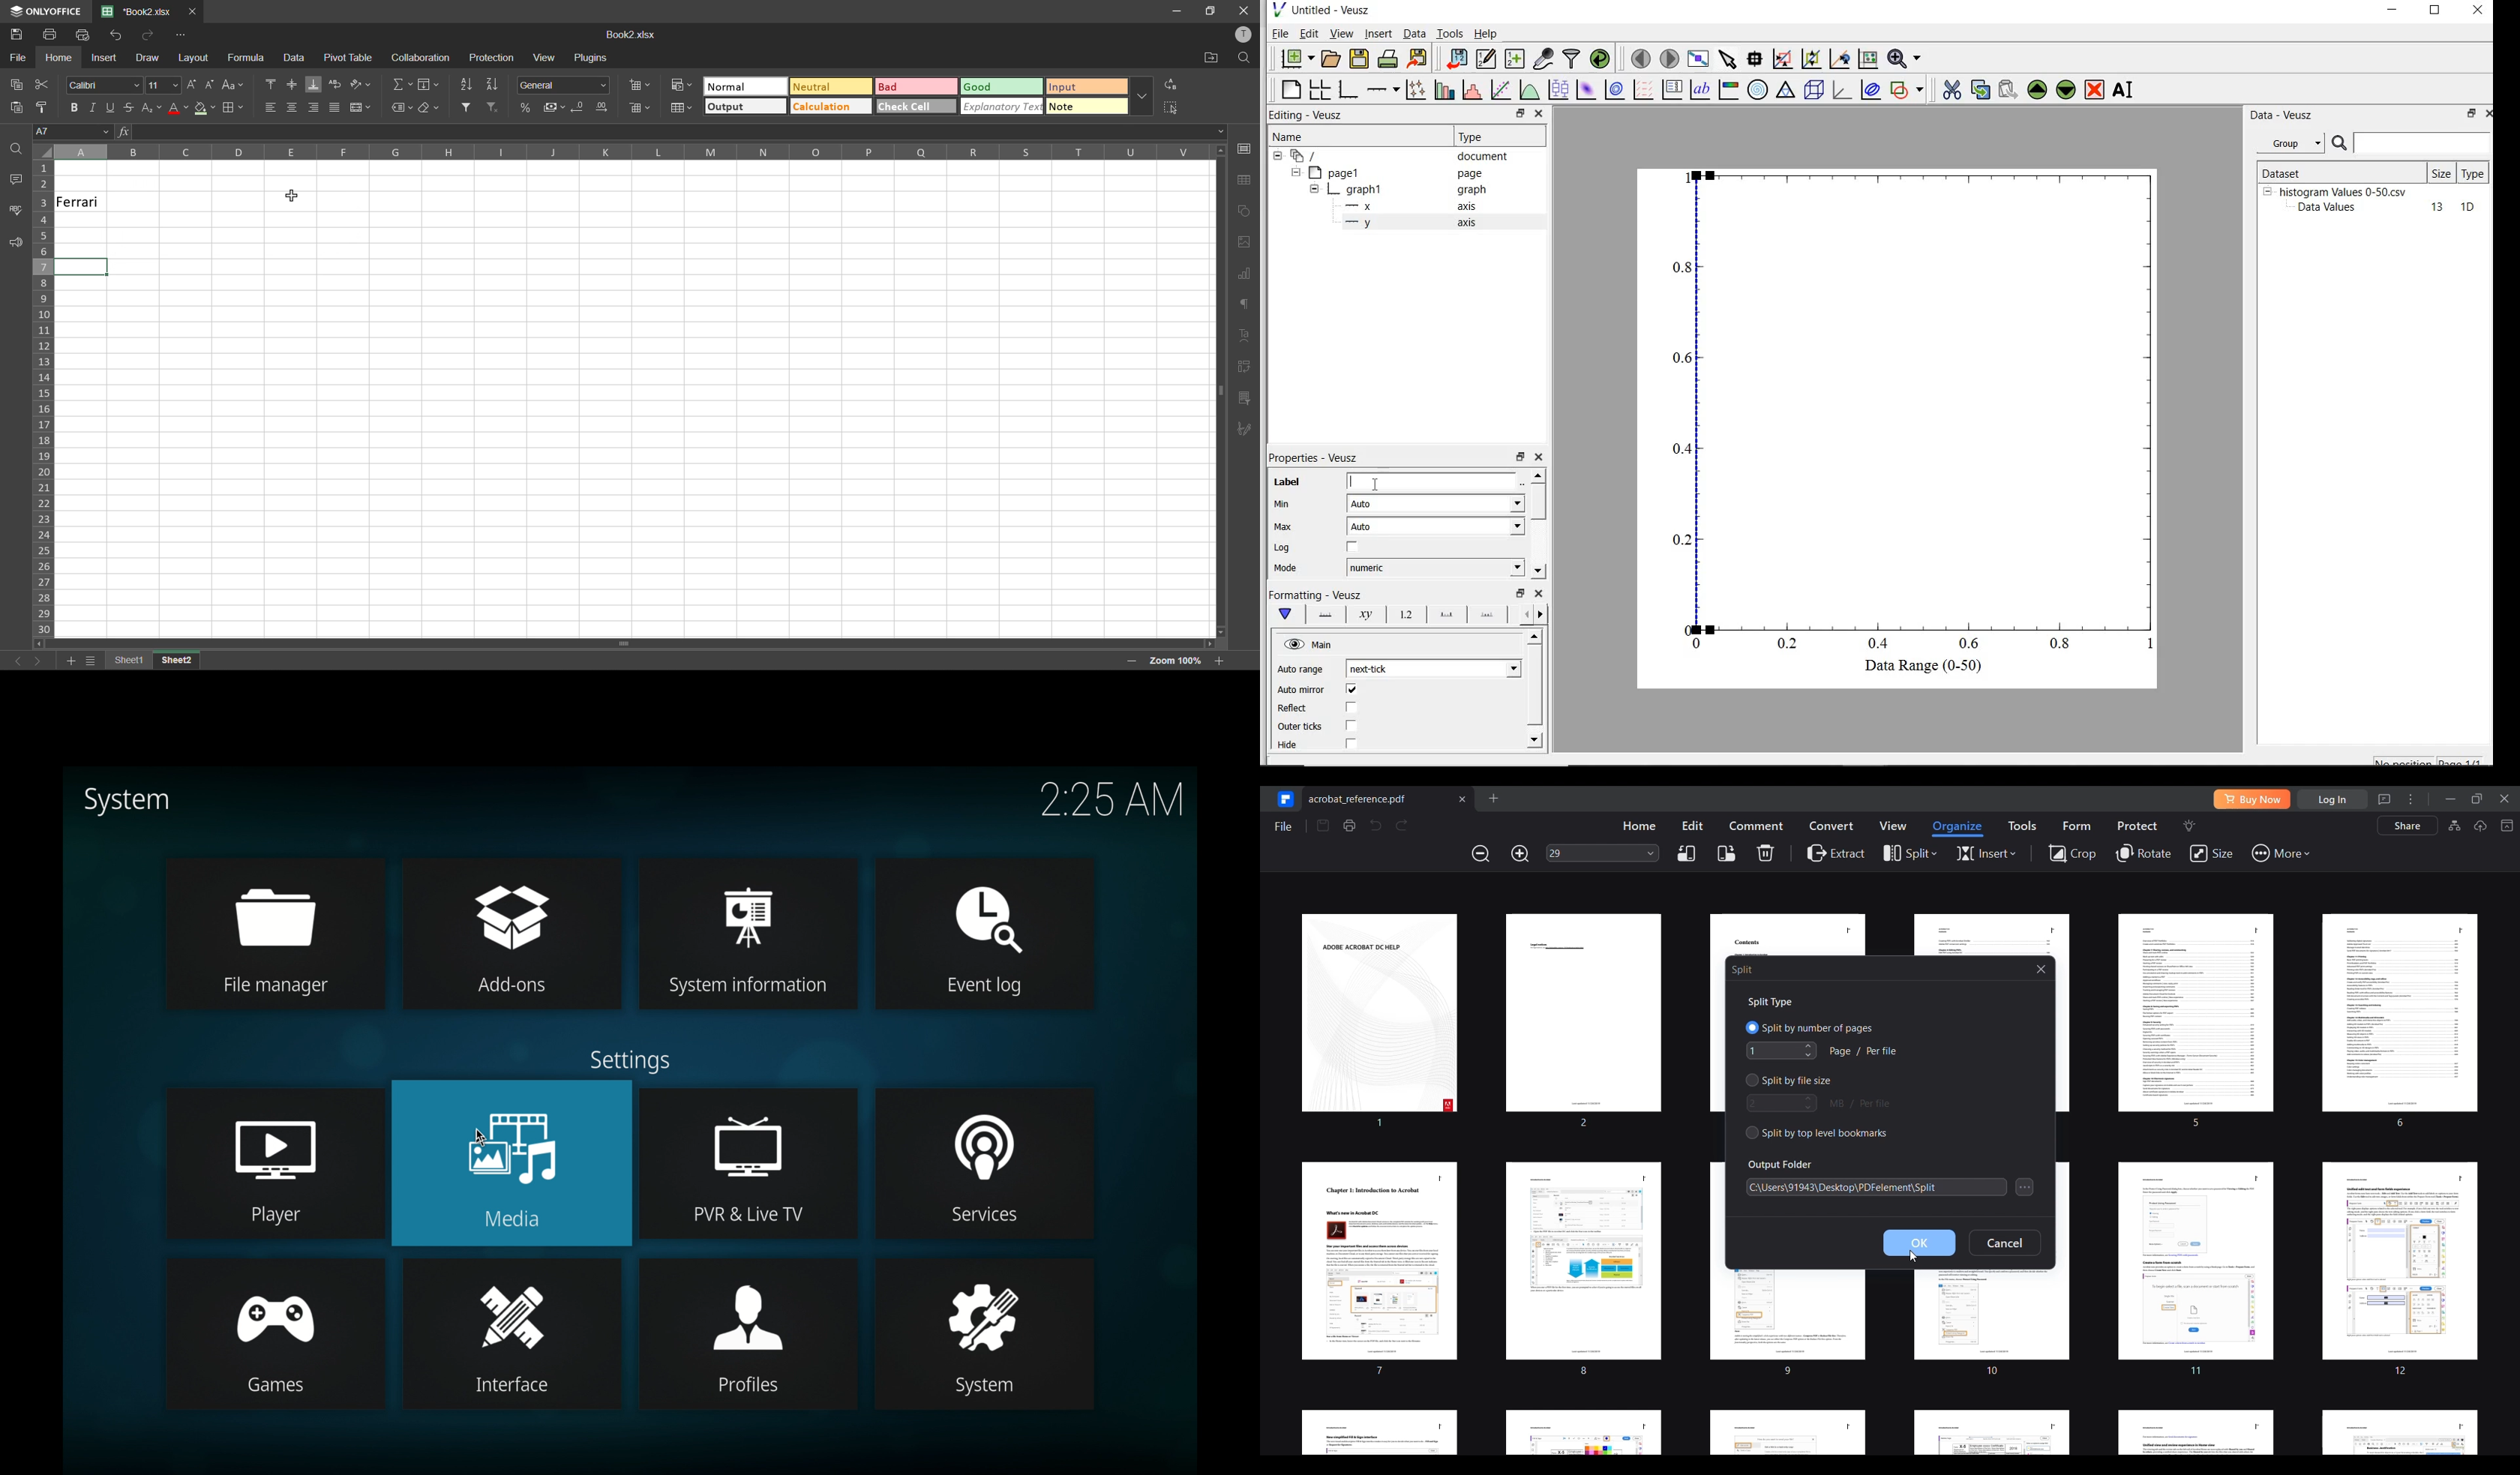 The image size is (2520, 1484). What do you see at coordinates (190, 661) in the screenshot?
I see `sheet 2` at bounding box center [190, 661].